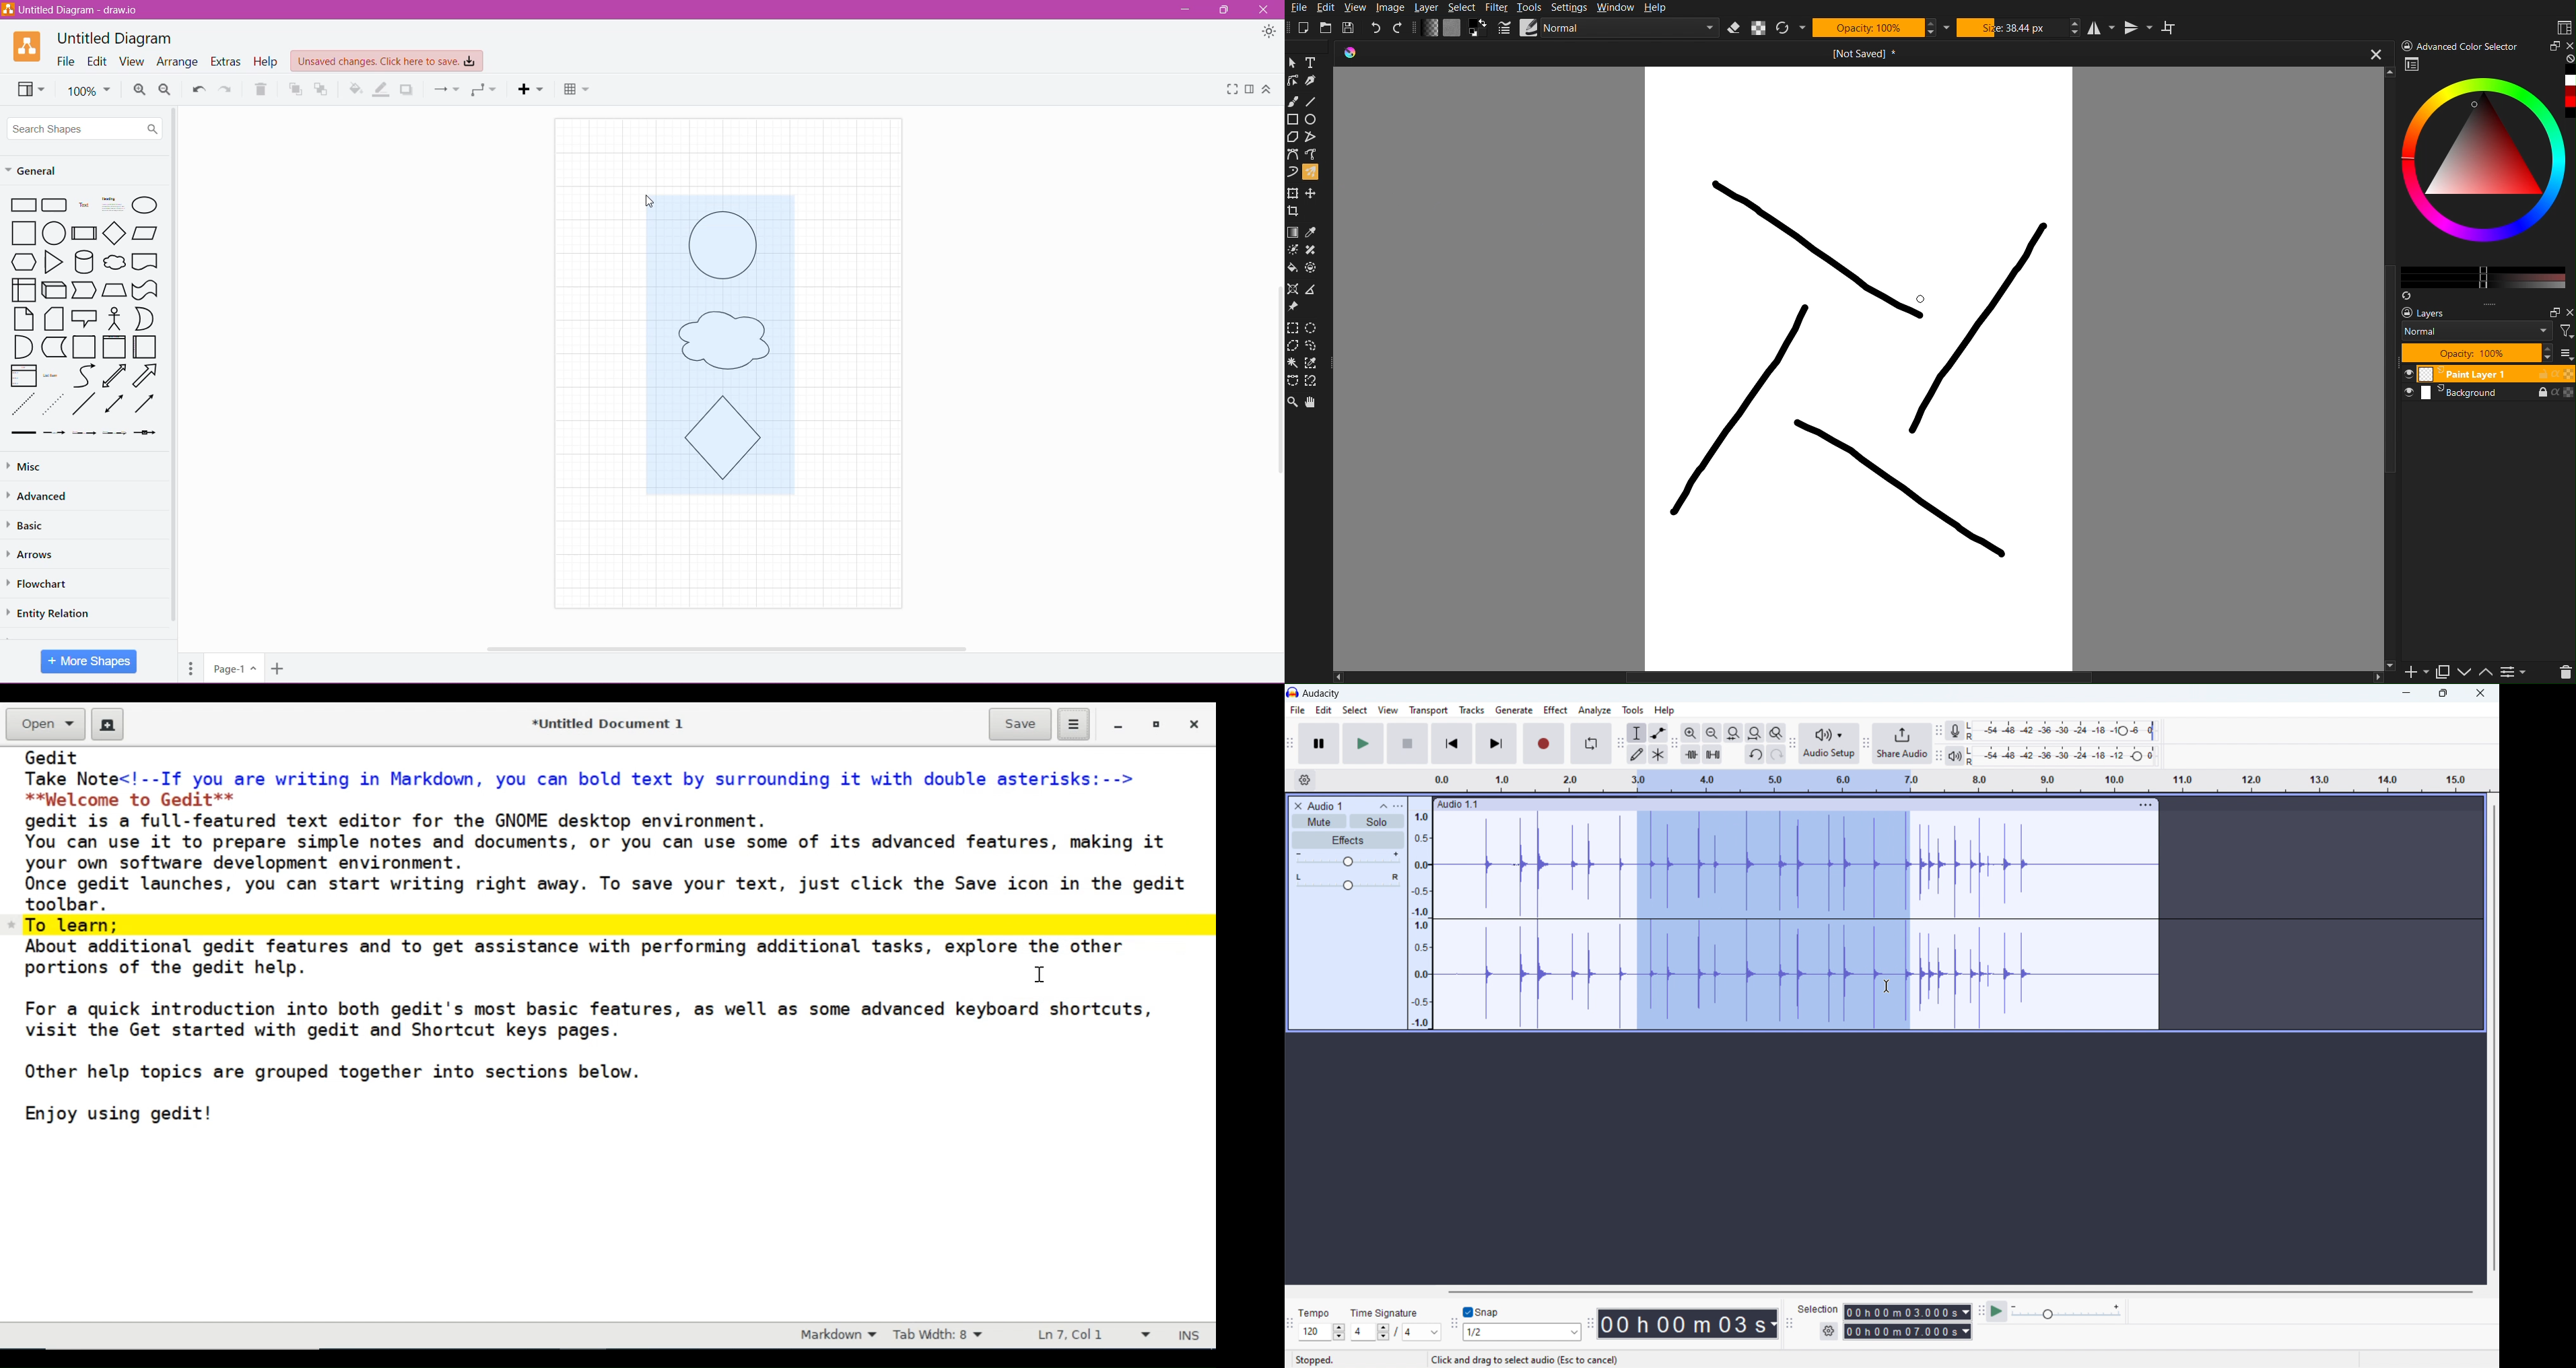 This screenshot has width=2576, height=1372. Describe the element at coordinates (1226, 9) in the screenshot. I see `Restore Down` at that location.